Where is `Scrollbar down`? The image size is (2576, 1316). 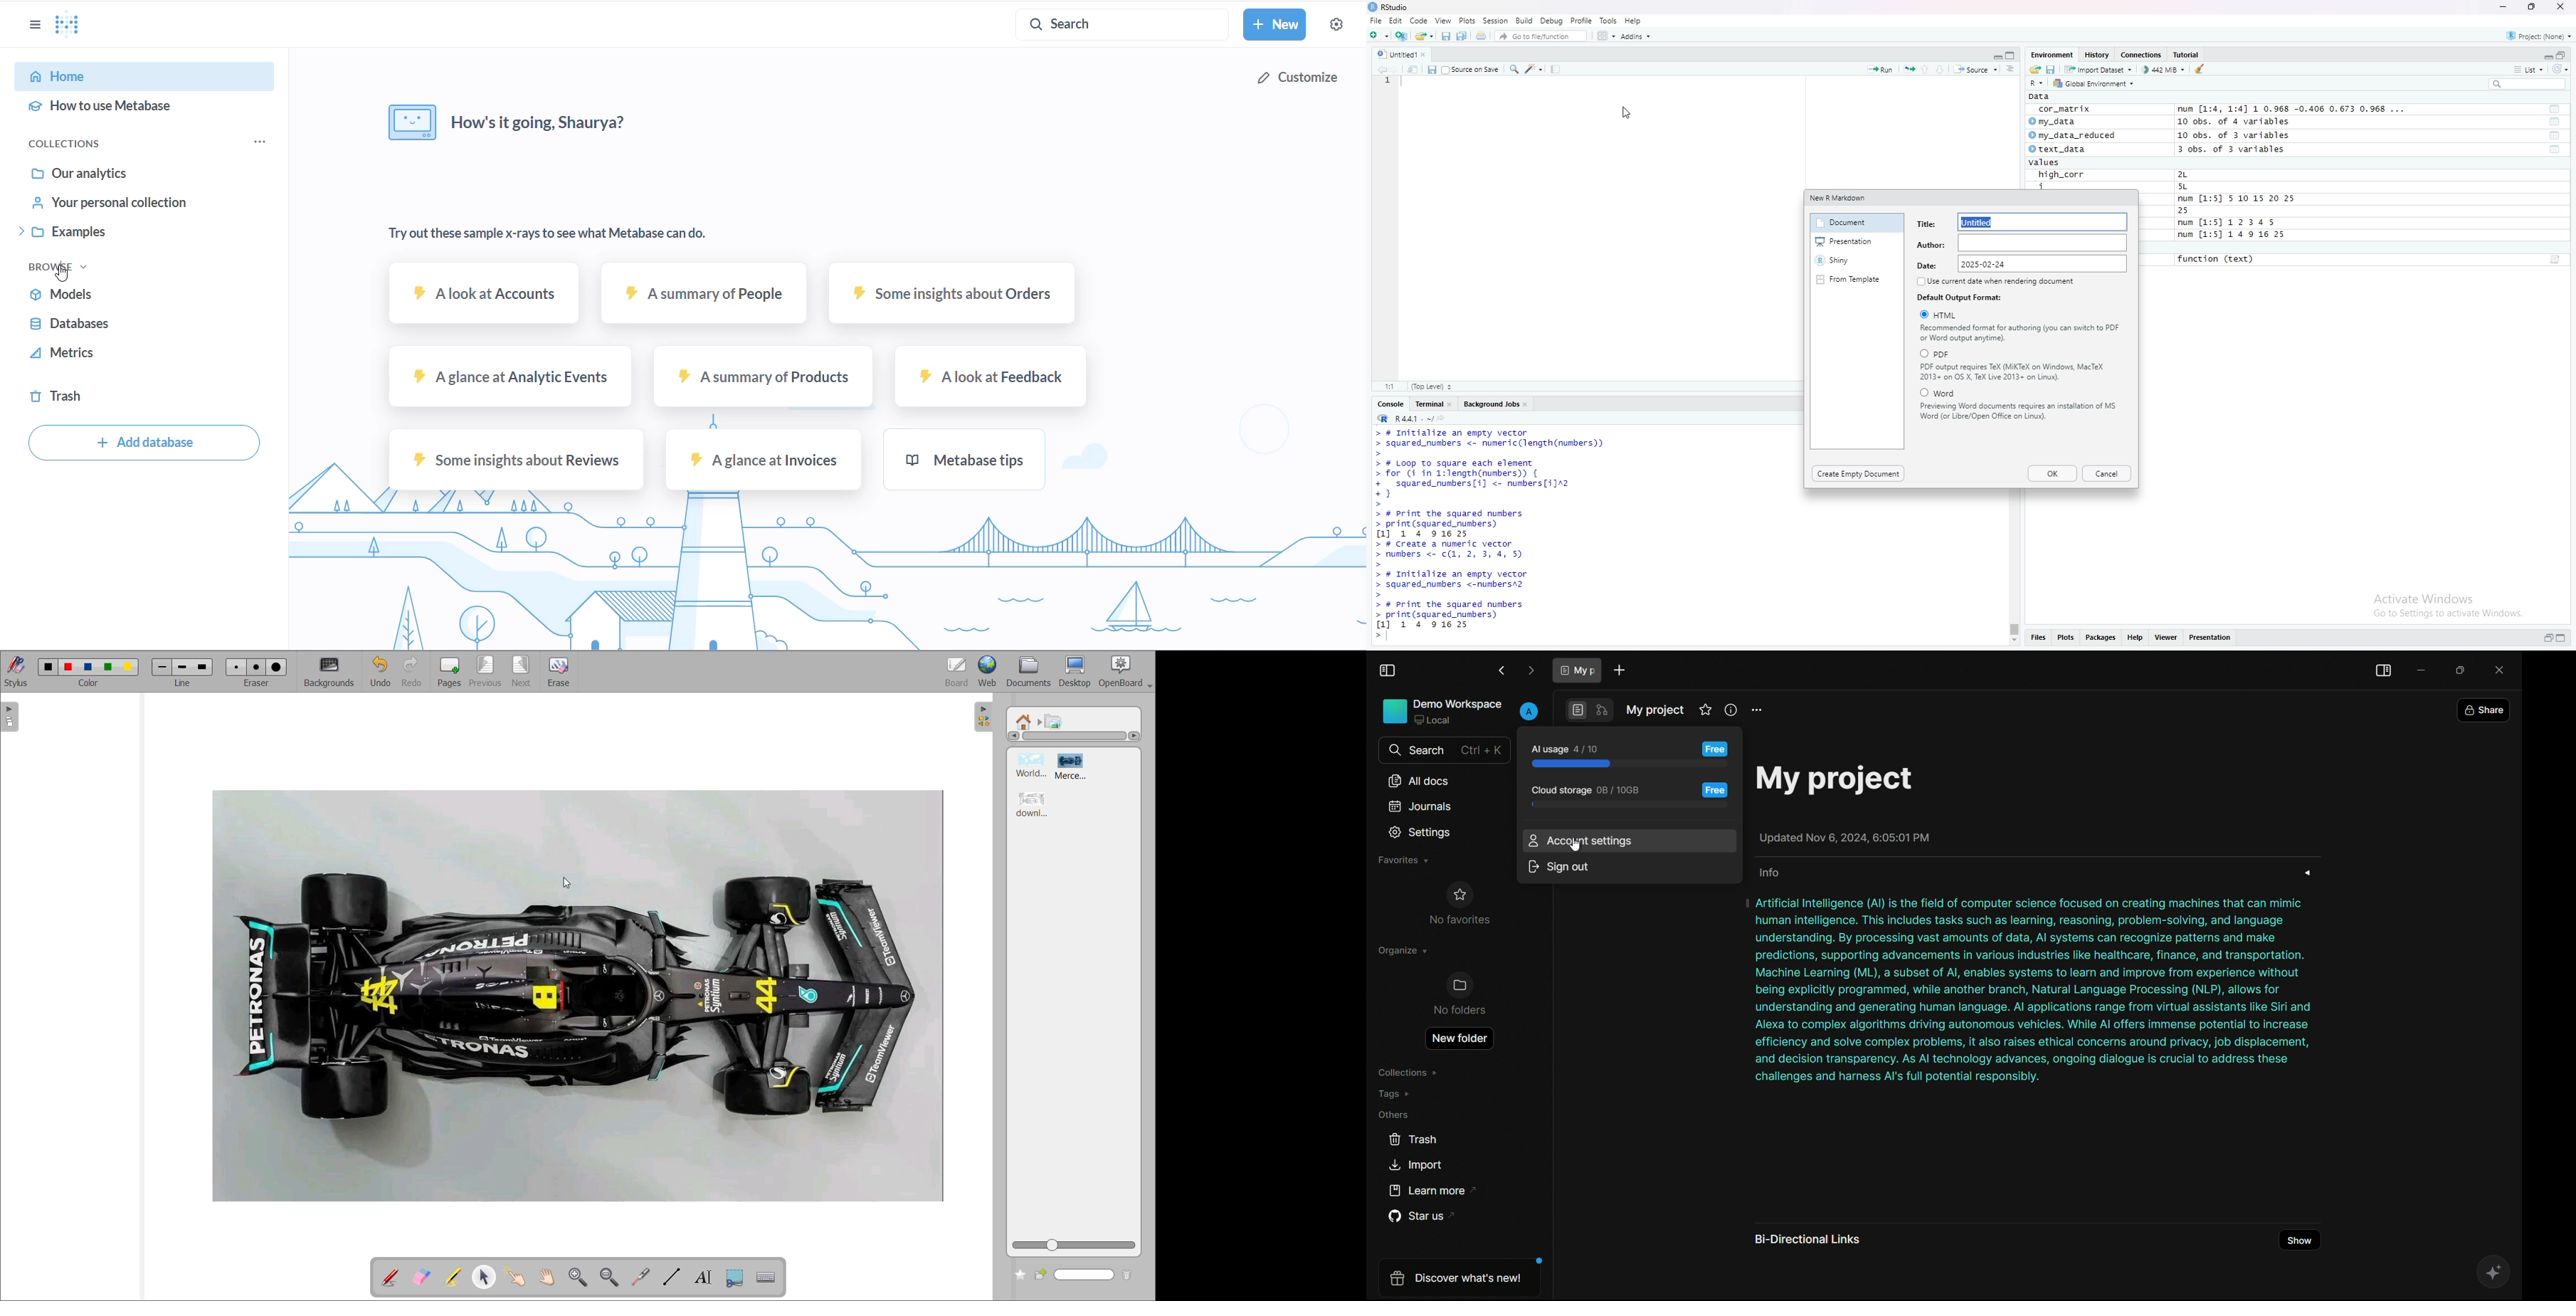
Scrollbar down is located at coordinates (2013, 642).